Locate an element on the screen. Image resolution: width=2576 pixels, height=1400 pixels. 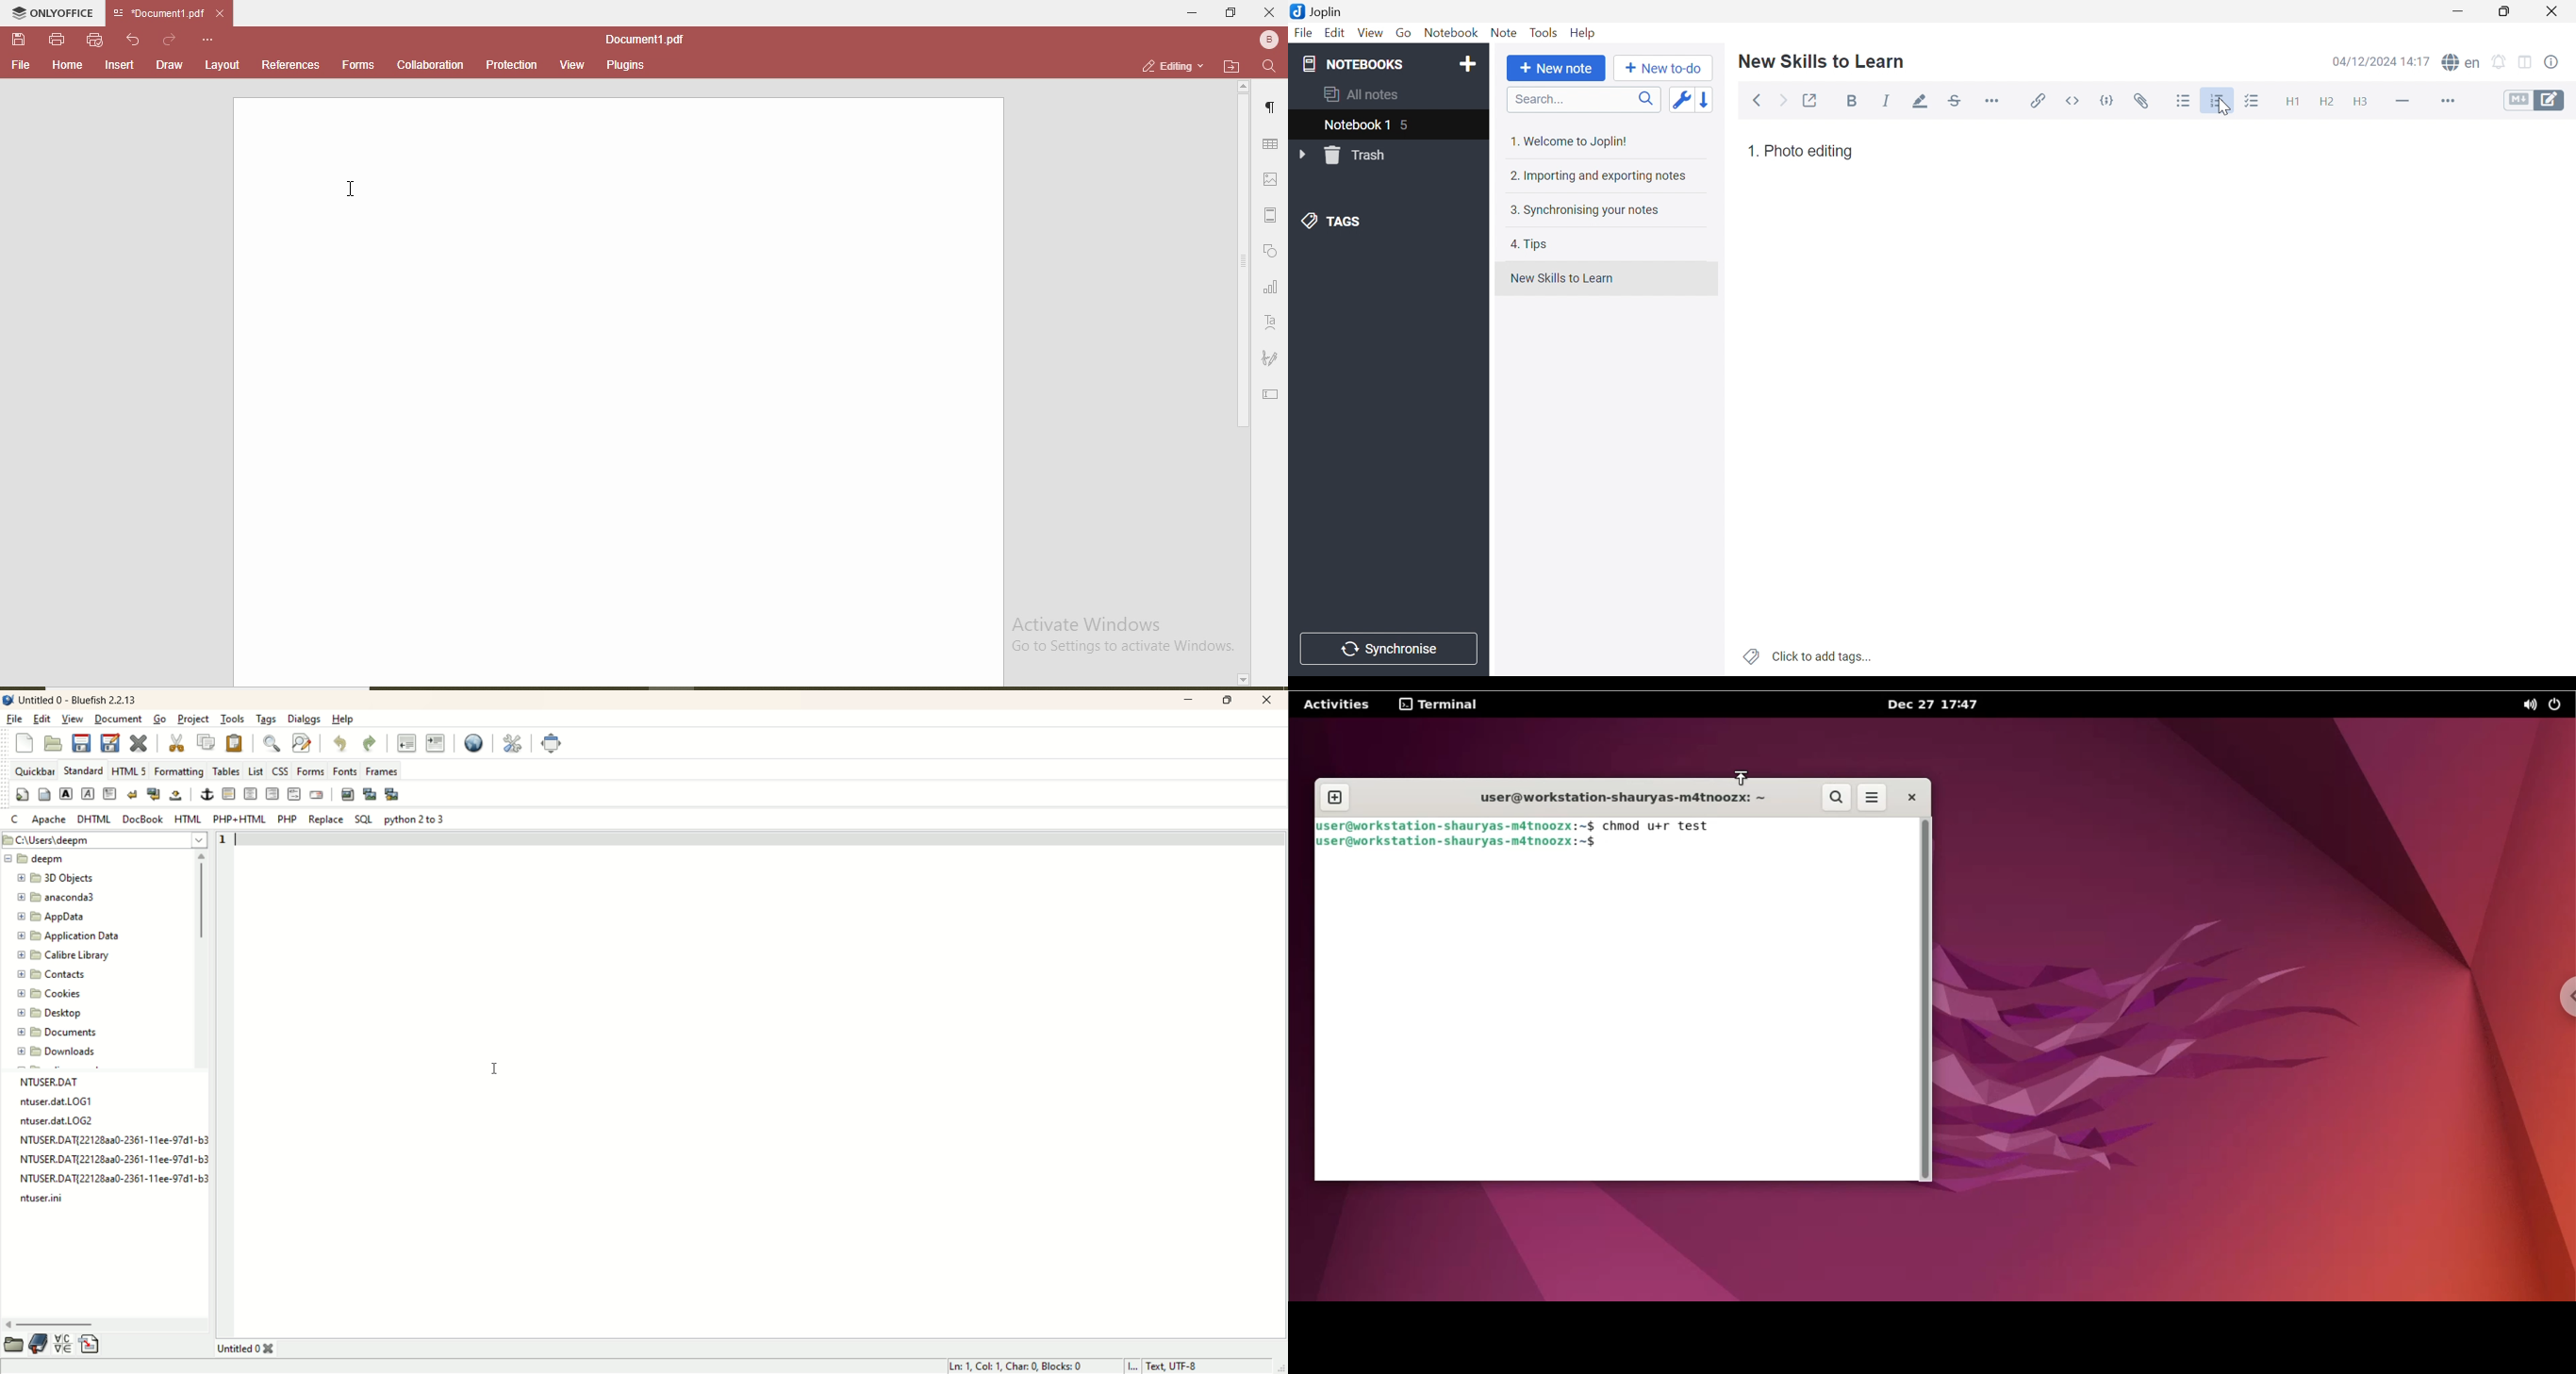
CSS is located at coordinates (282, 771).